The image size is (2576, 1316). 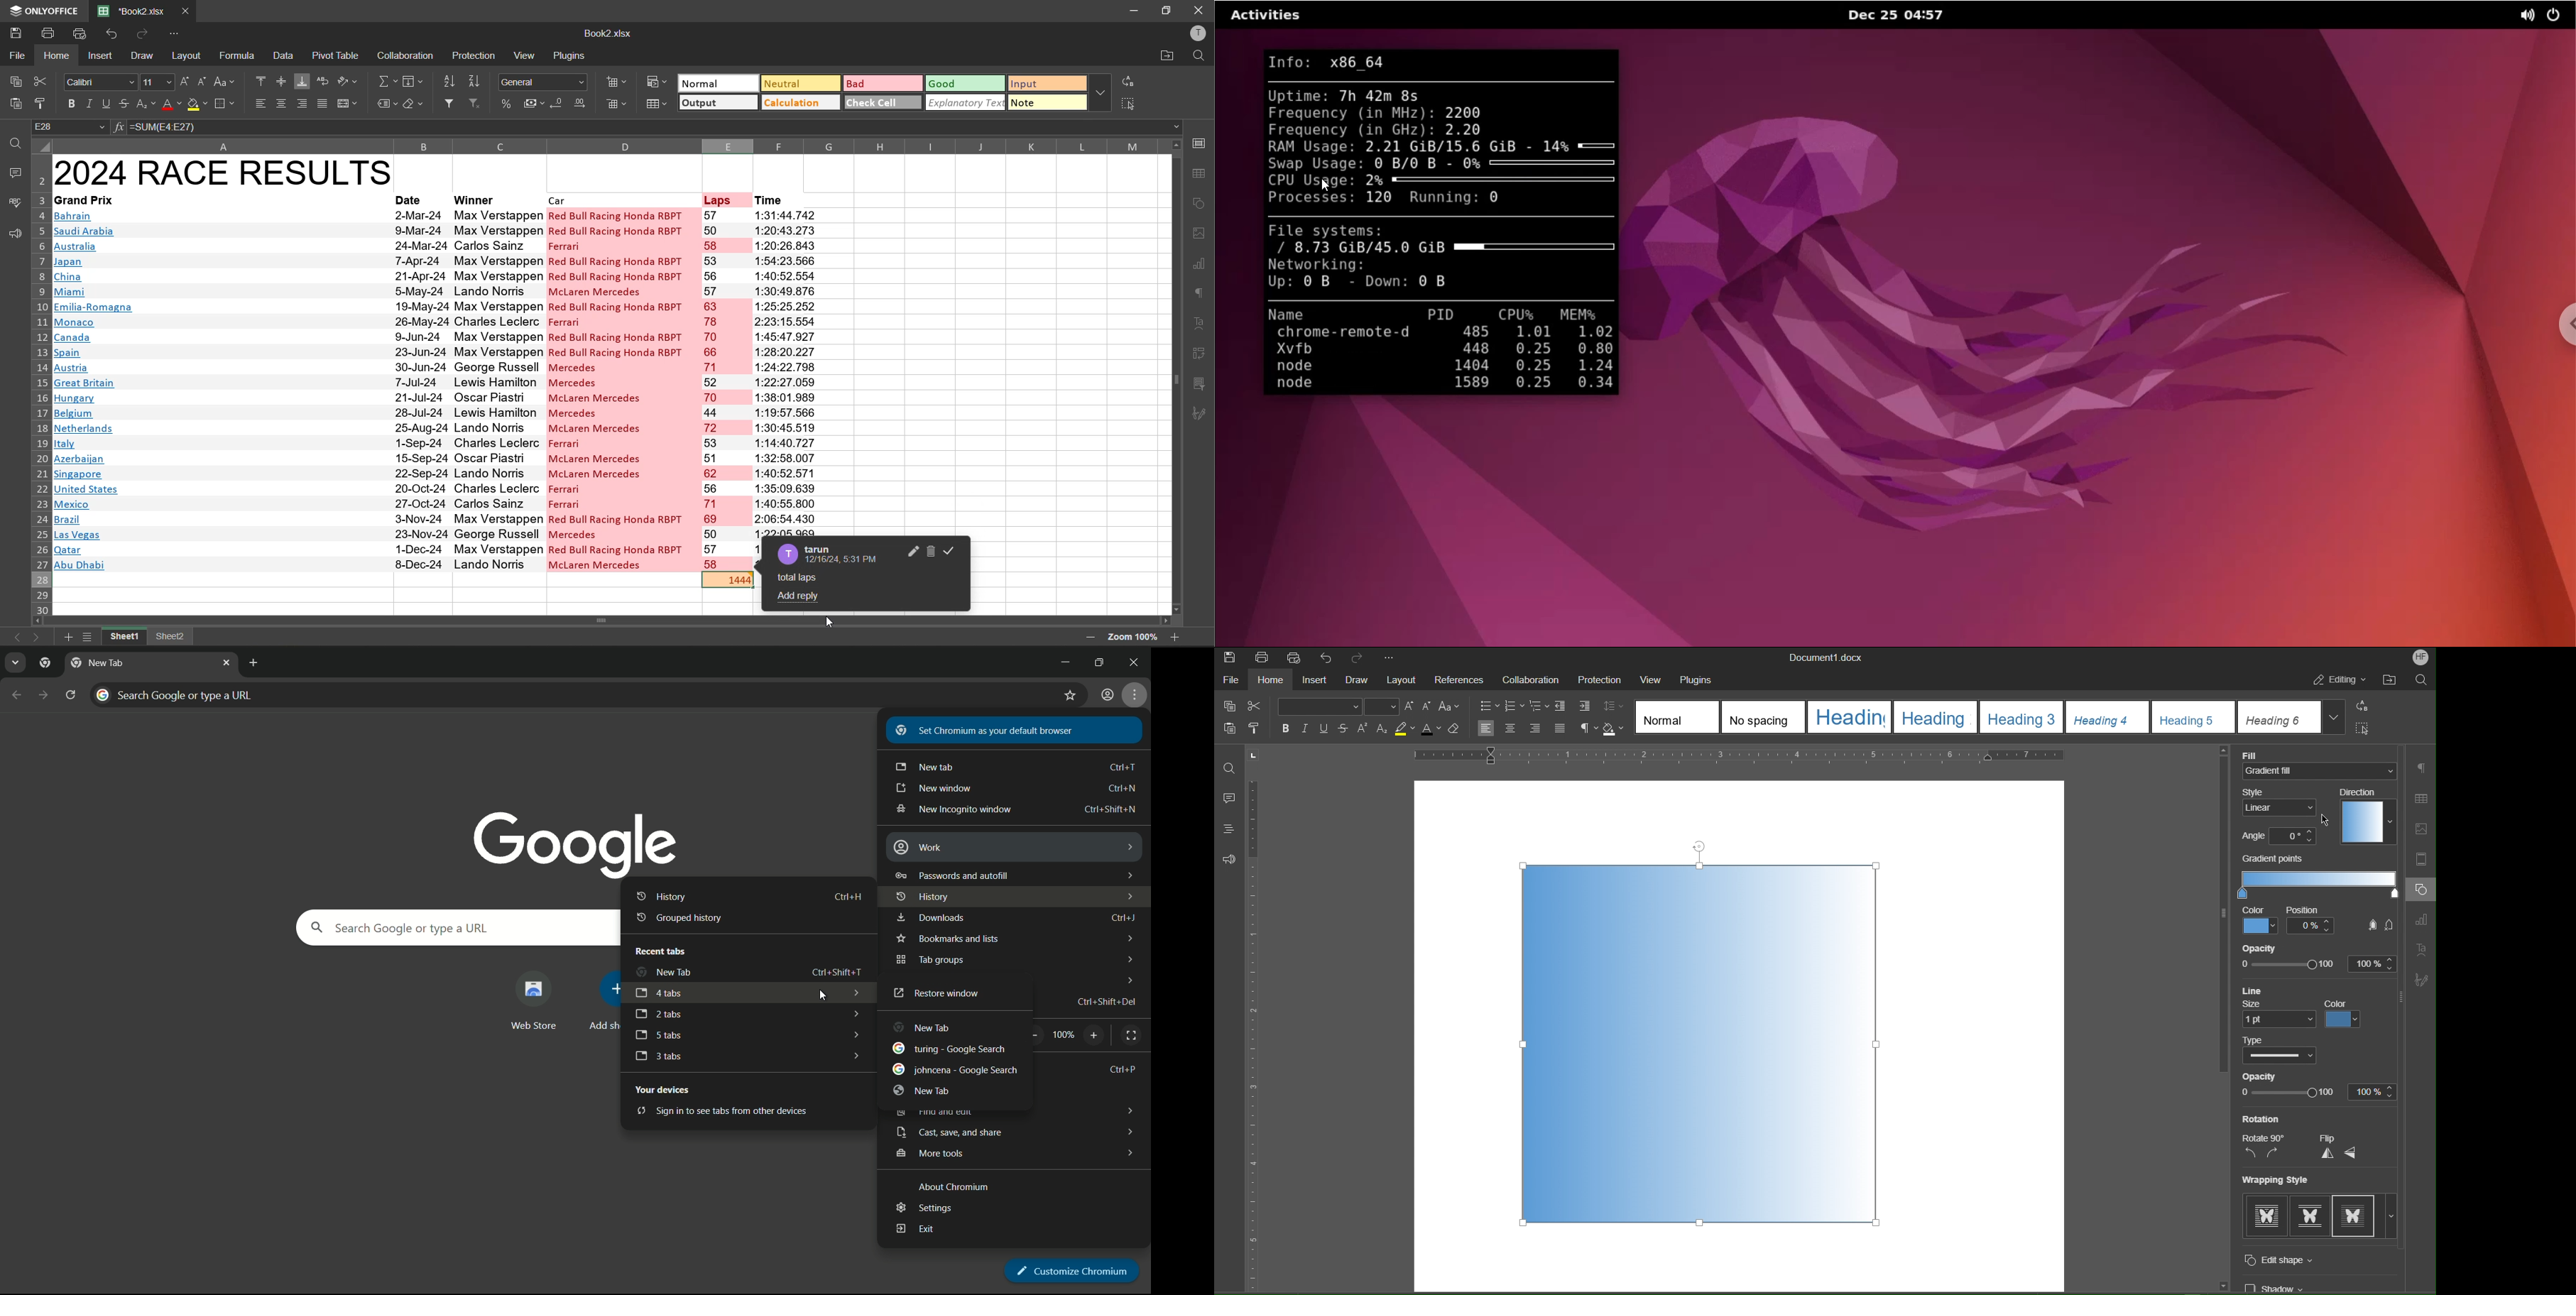 What do you see at coordinates (1286, 728) in the screenshot?
I see `Bold` at bounding box center [1286, 728].